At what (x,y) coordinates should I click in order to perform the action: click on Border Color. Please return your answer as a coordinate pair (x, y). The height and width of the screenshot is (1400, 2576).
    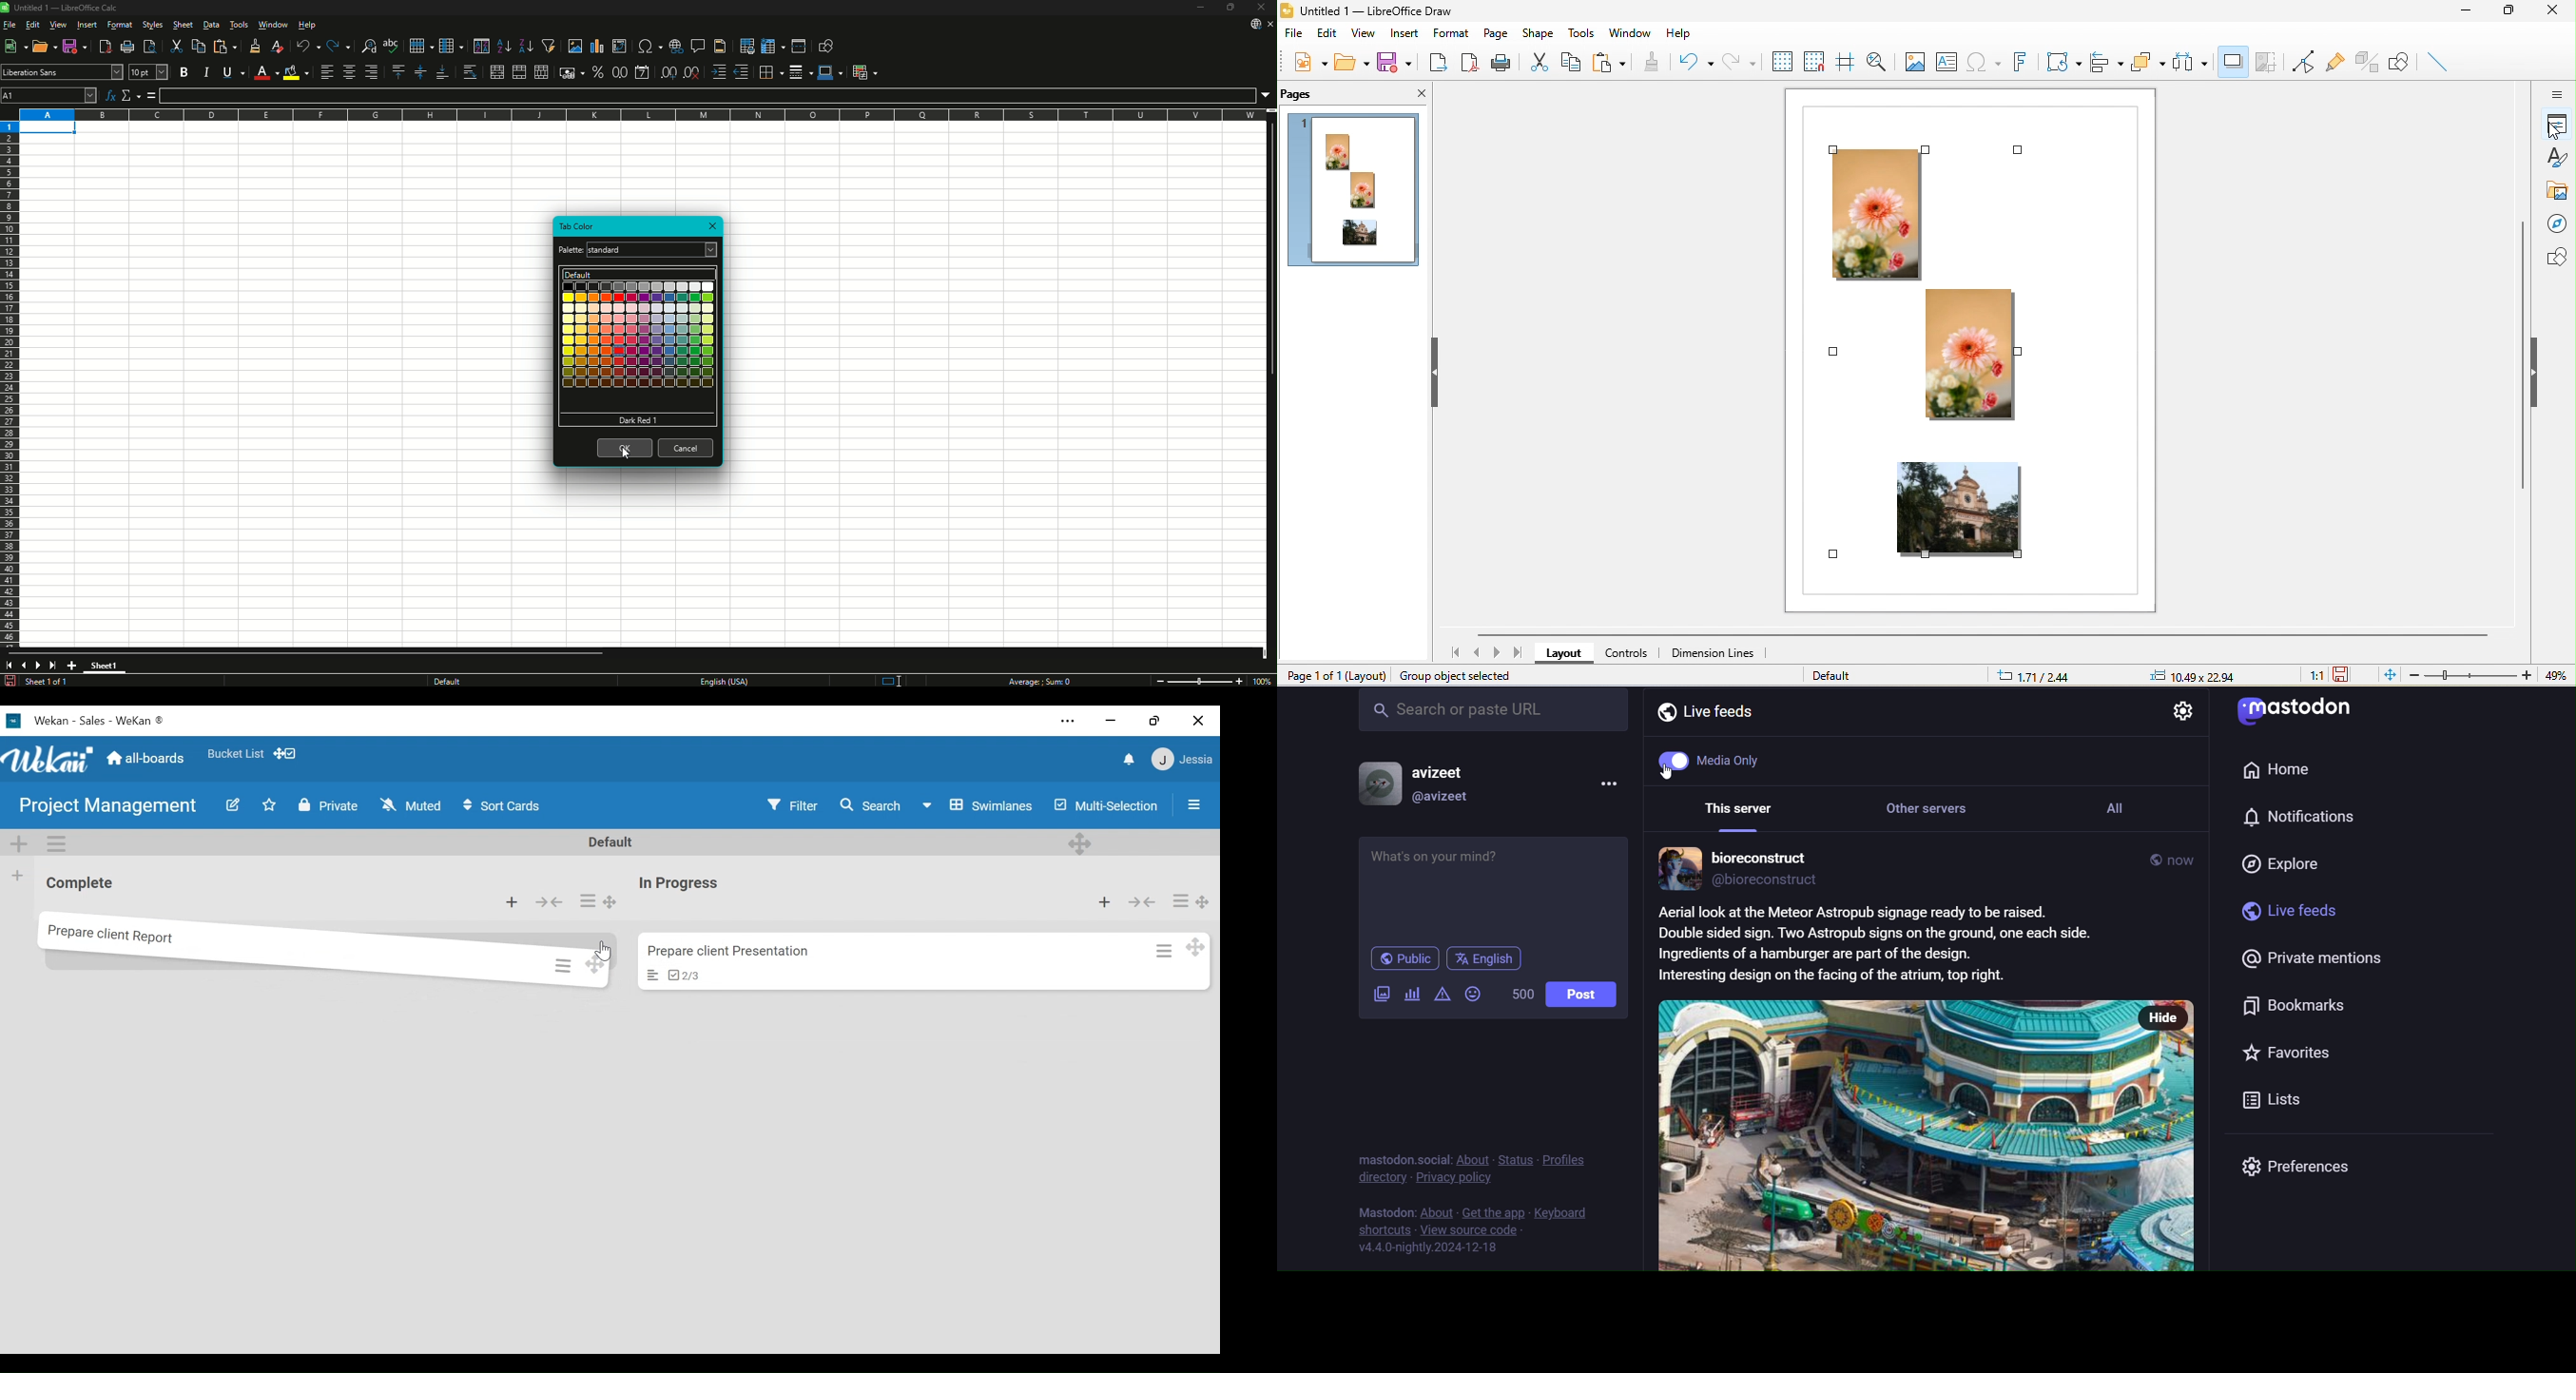
    Looking at the image, I should click on (831, 73).